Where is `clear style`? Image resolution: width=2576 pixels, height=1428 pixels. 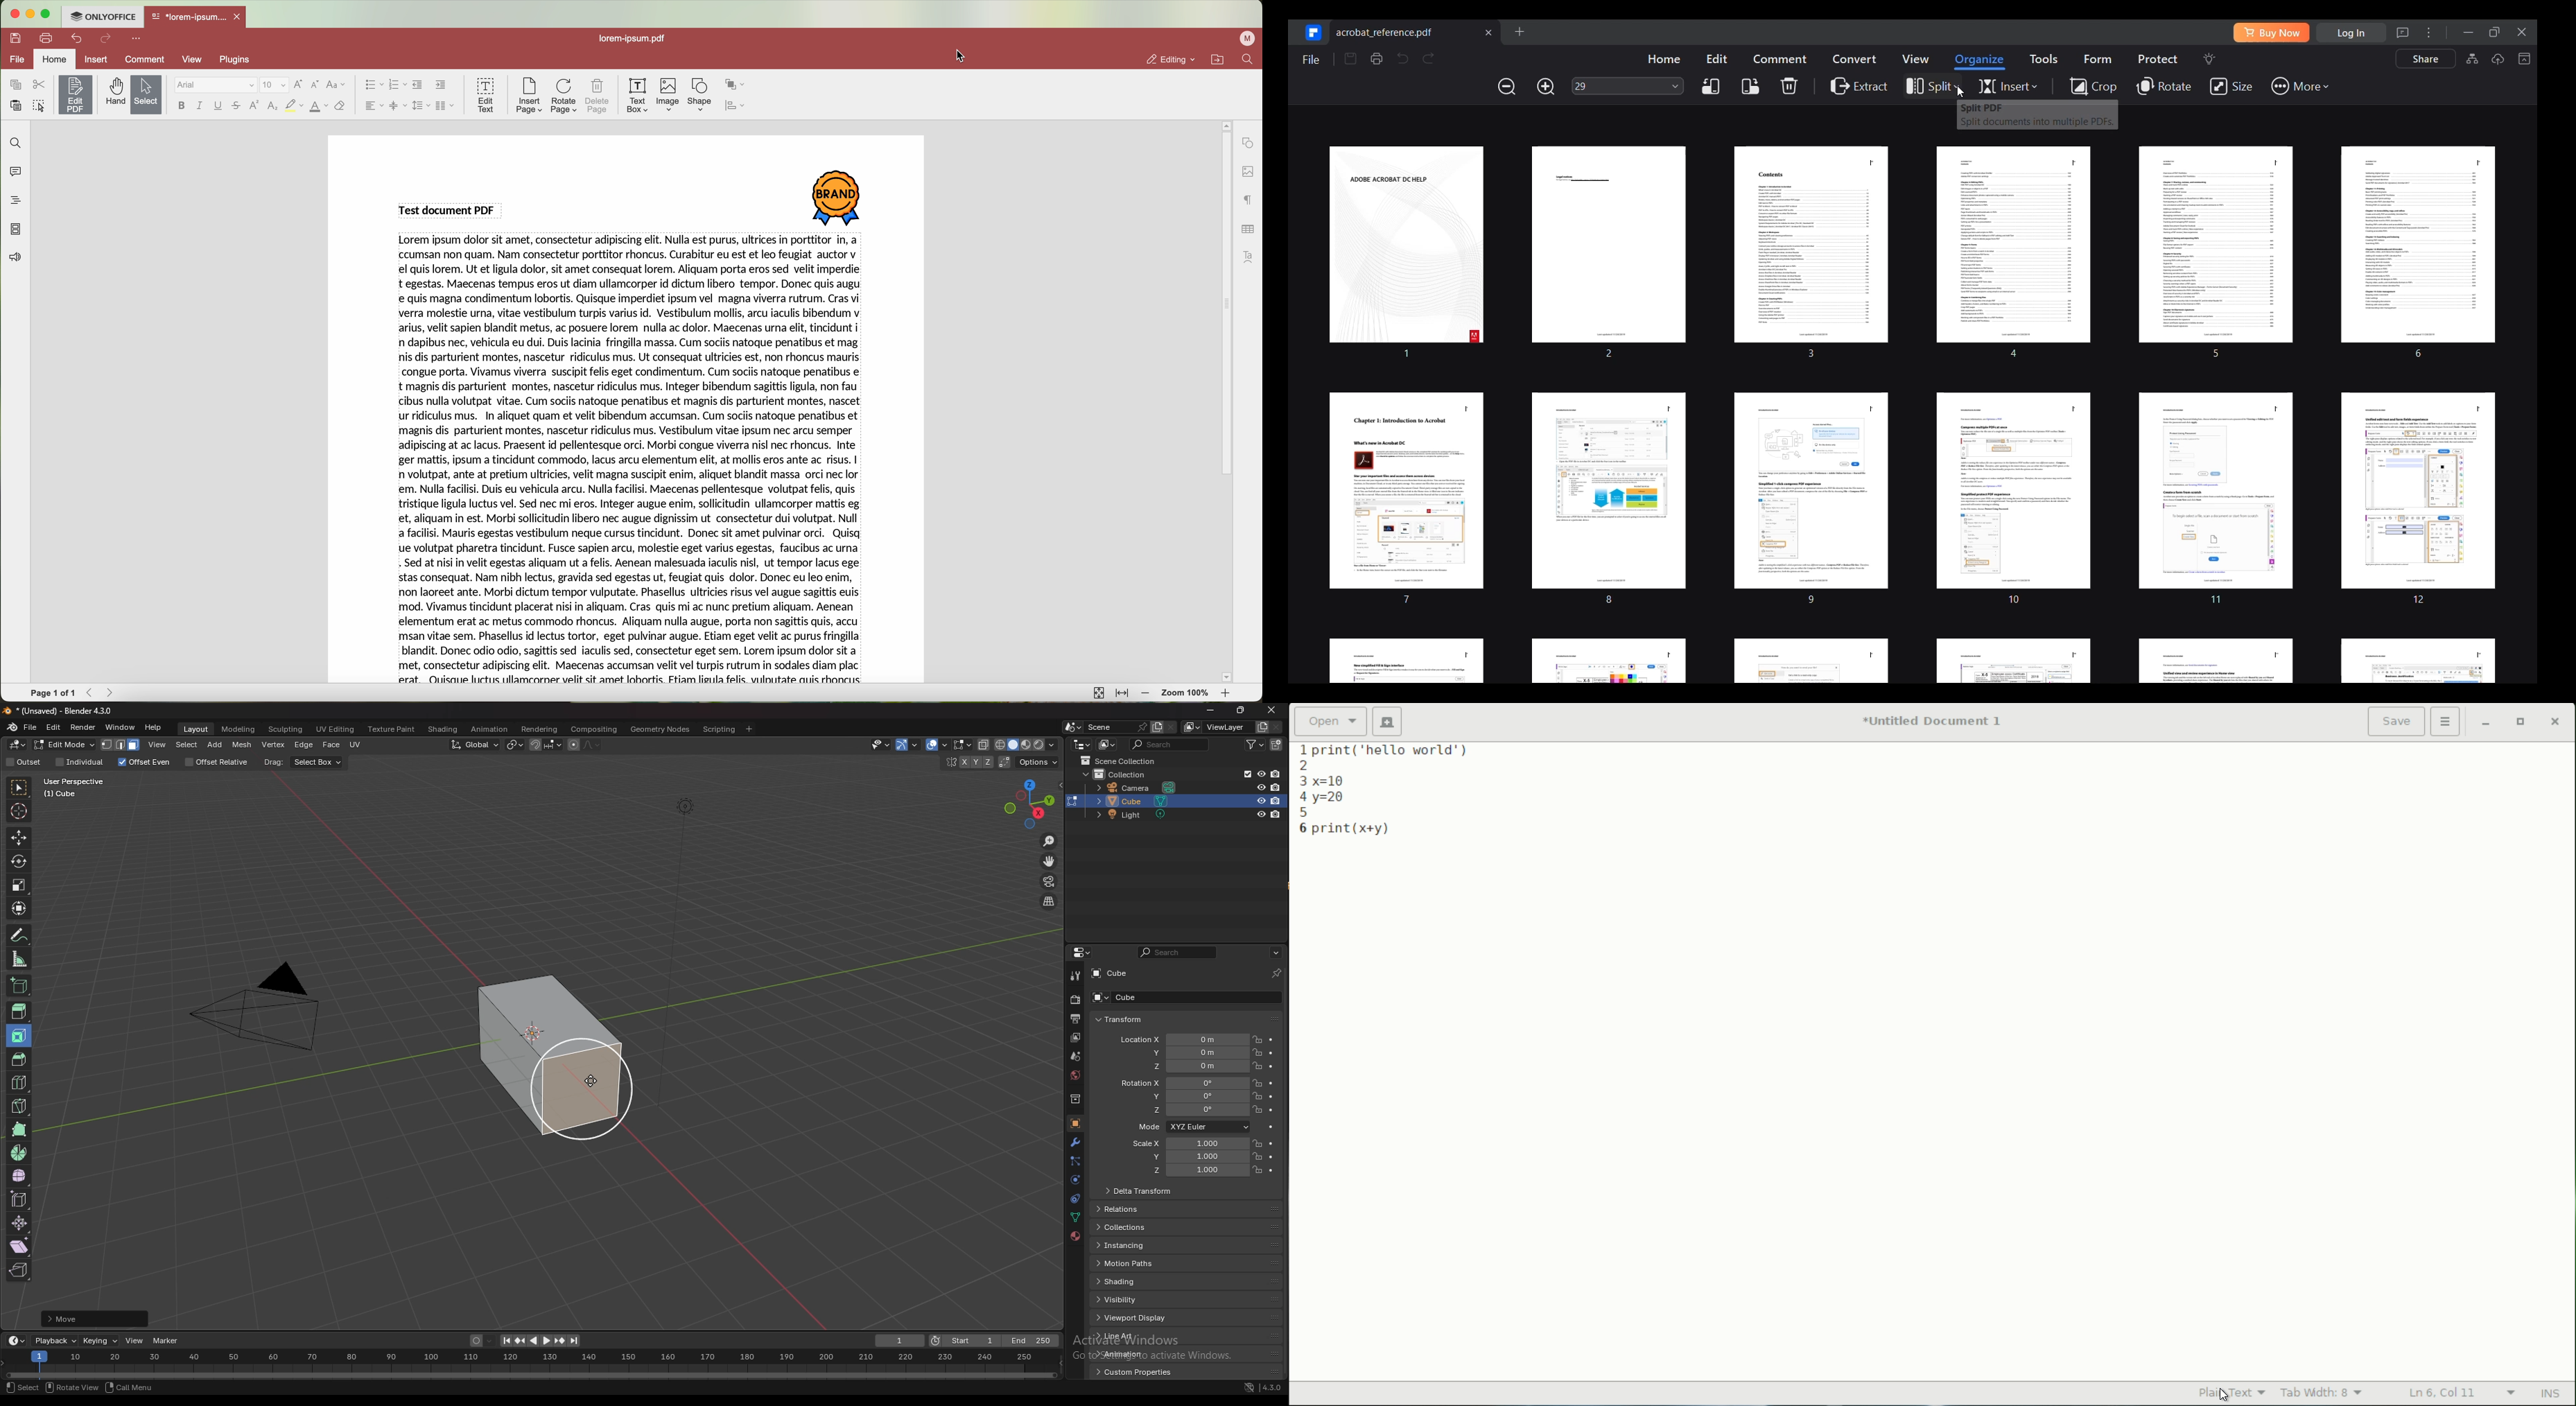 clear style is located at coordinates (340, 106).